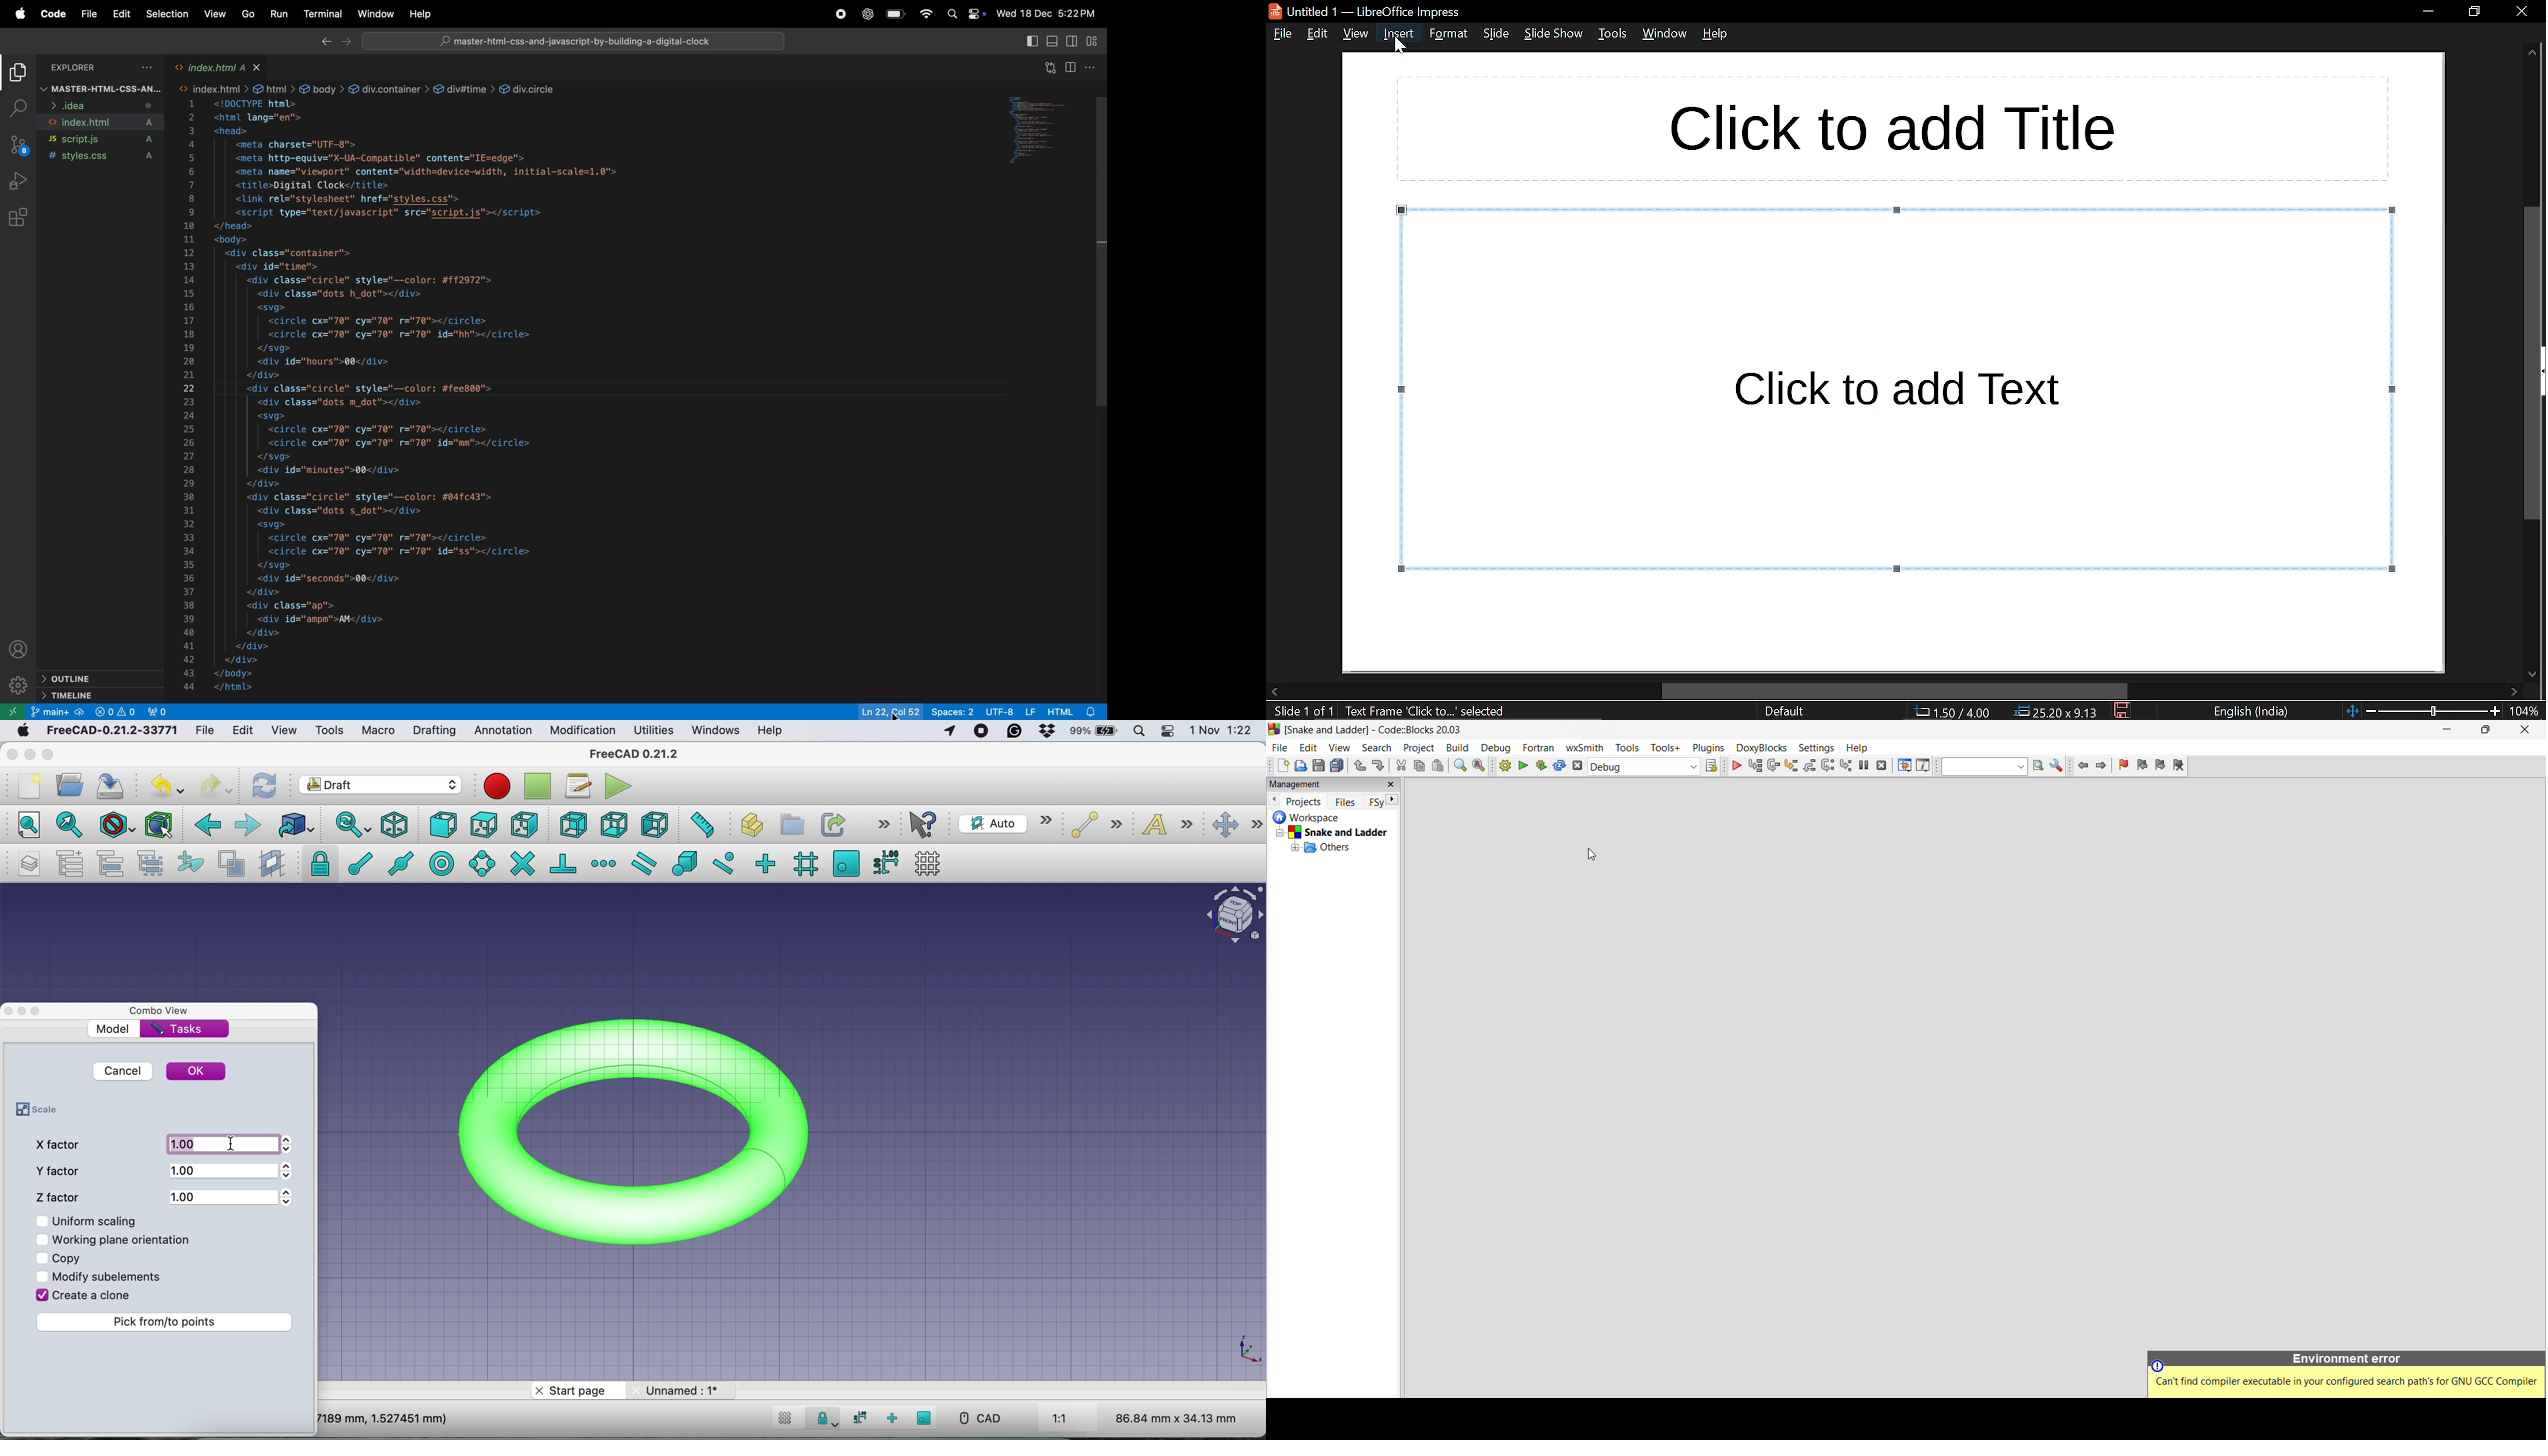 The width and height of the screenshot is (2548, 1456). Describe the element at coordinates (2142, 766) in the screenshot. I see `previous bookmark` at that location.